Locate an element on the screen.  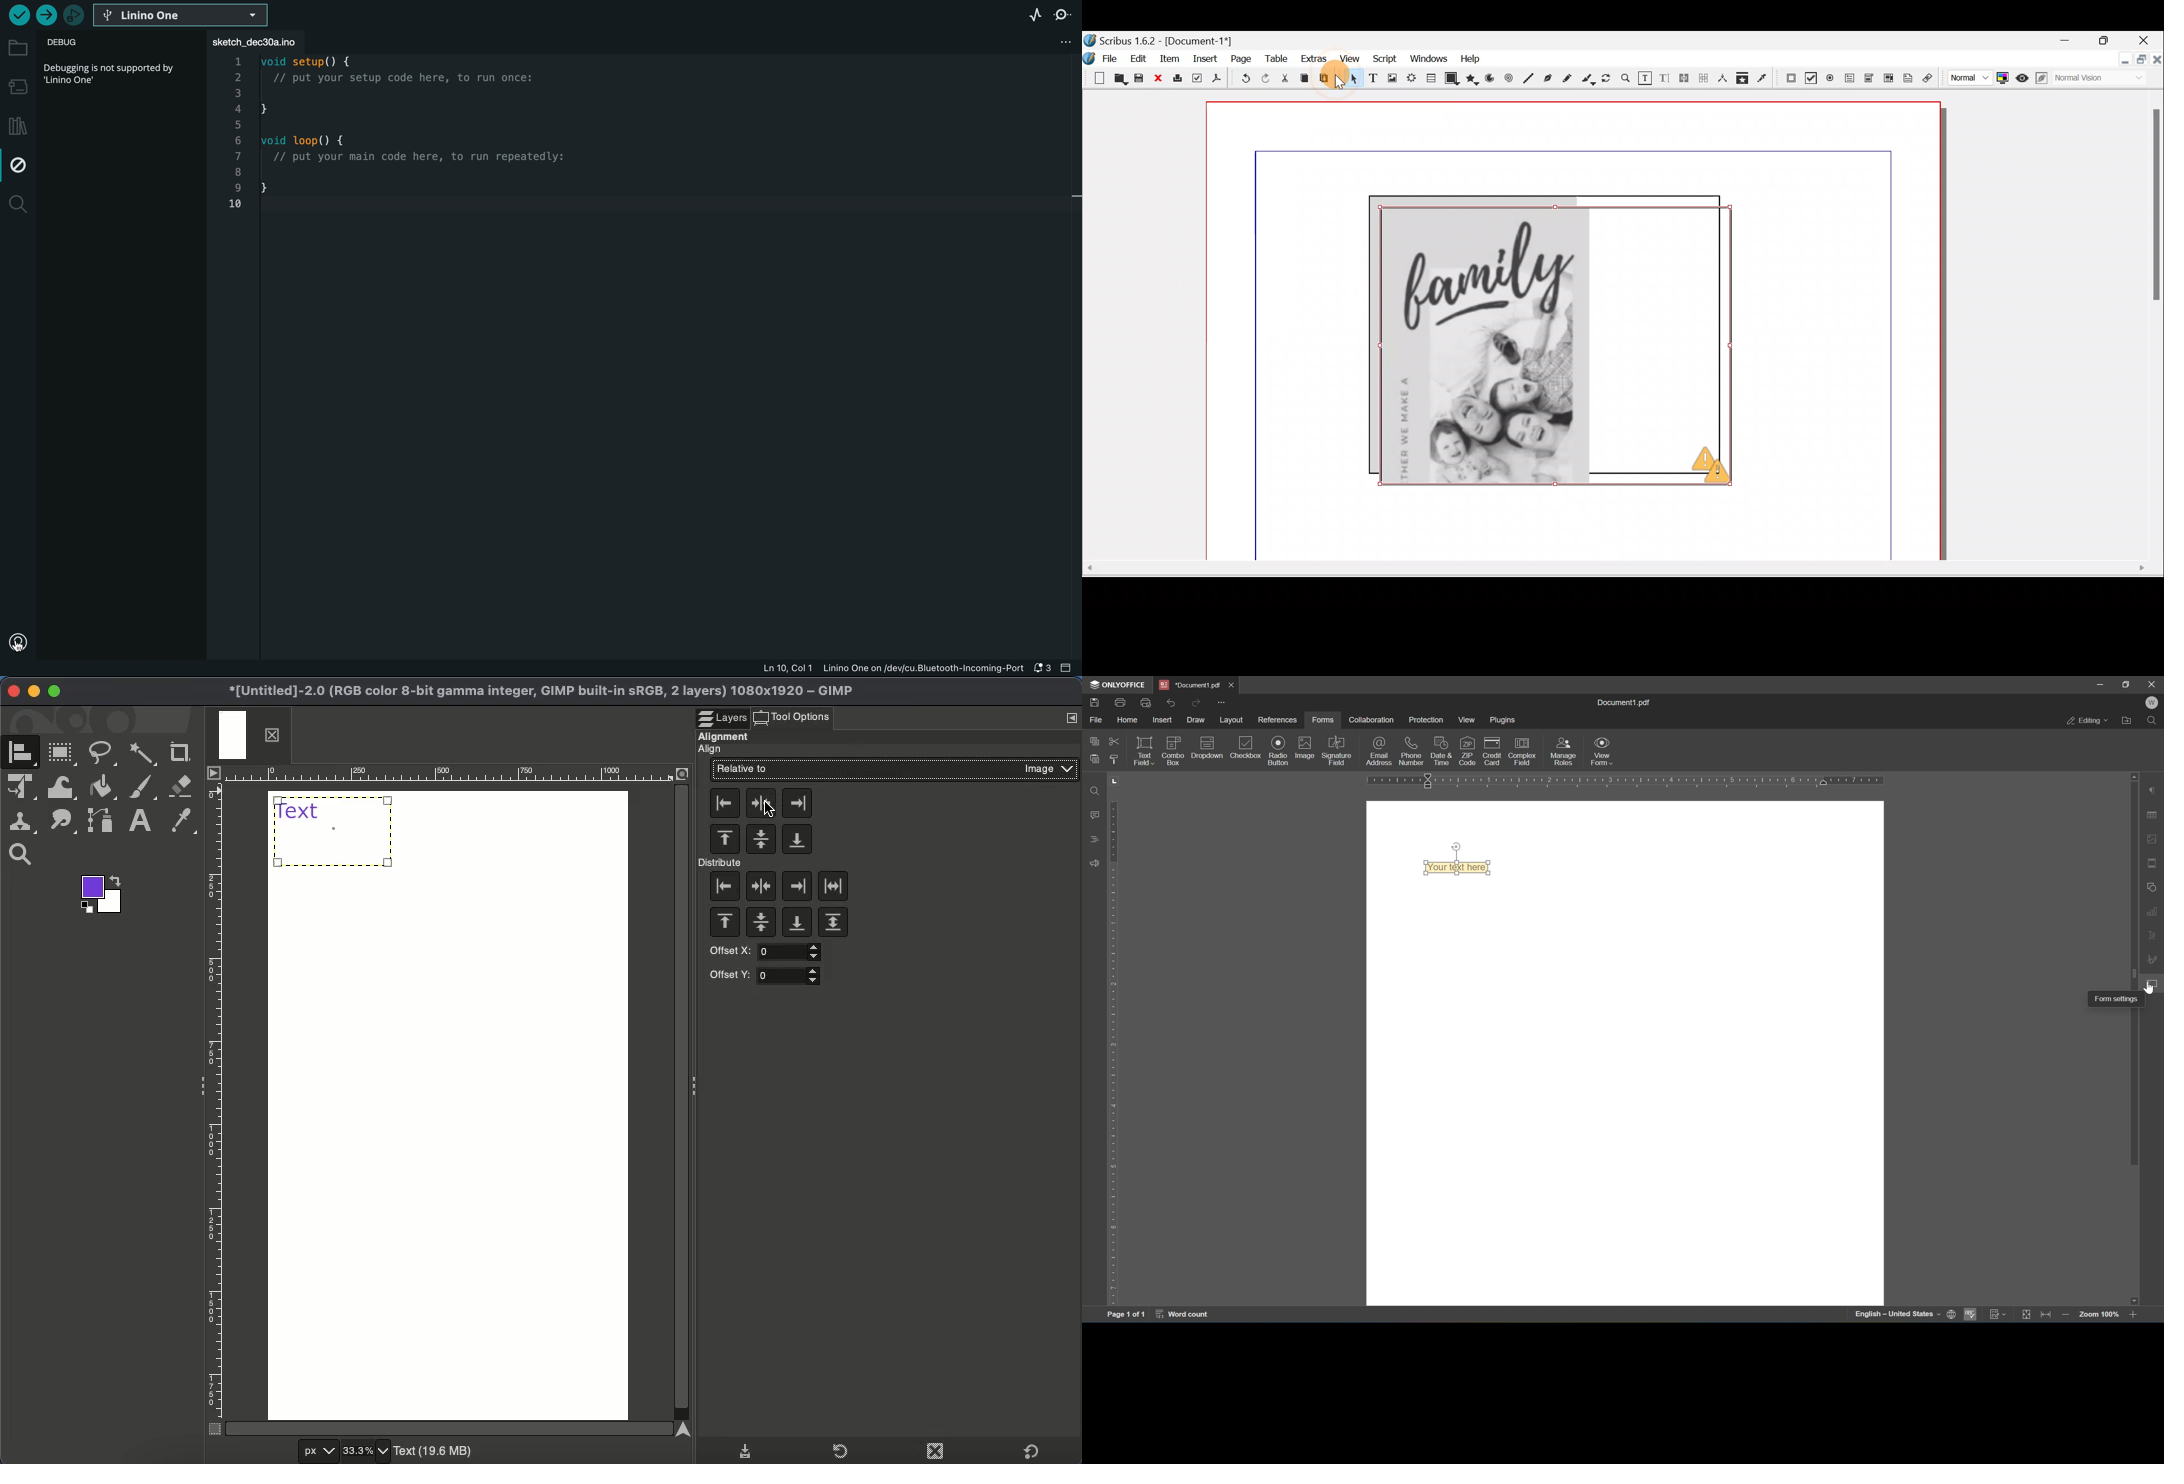
PDF check box is located at coordinates (1810, 76).